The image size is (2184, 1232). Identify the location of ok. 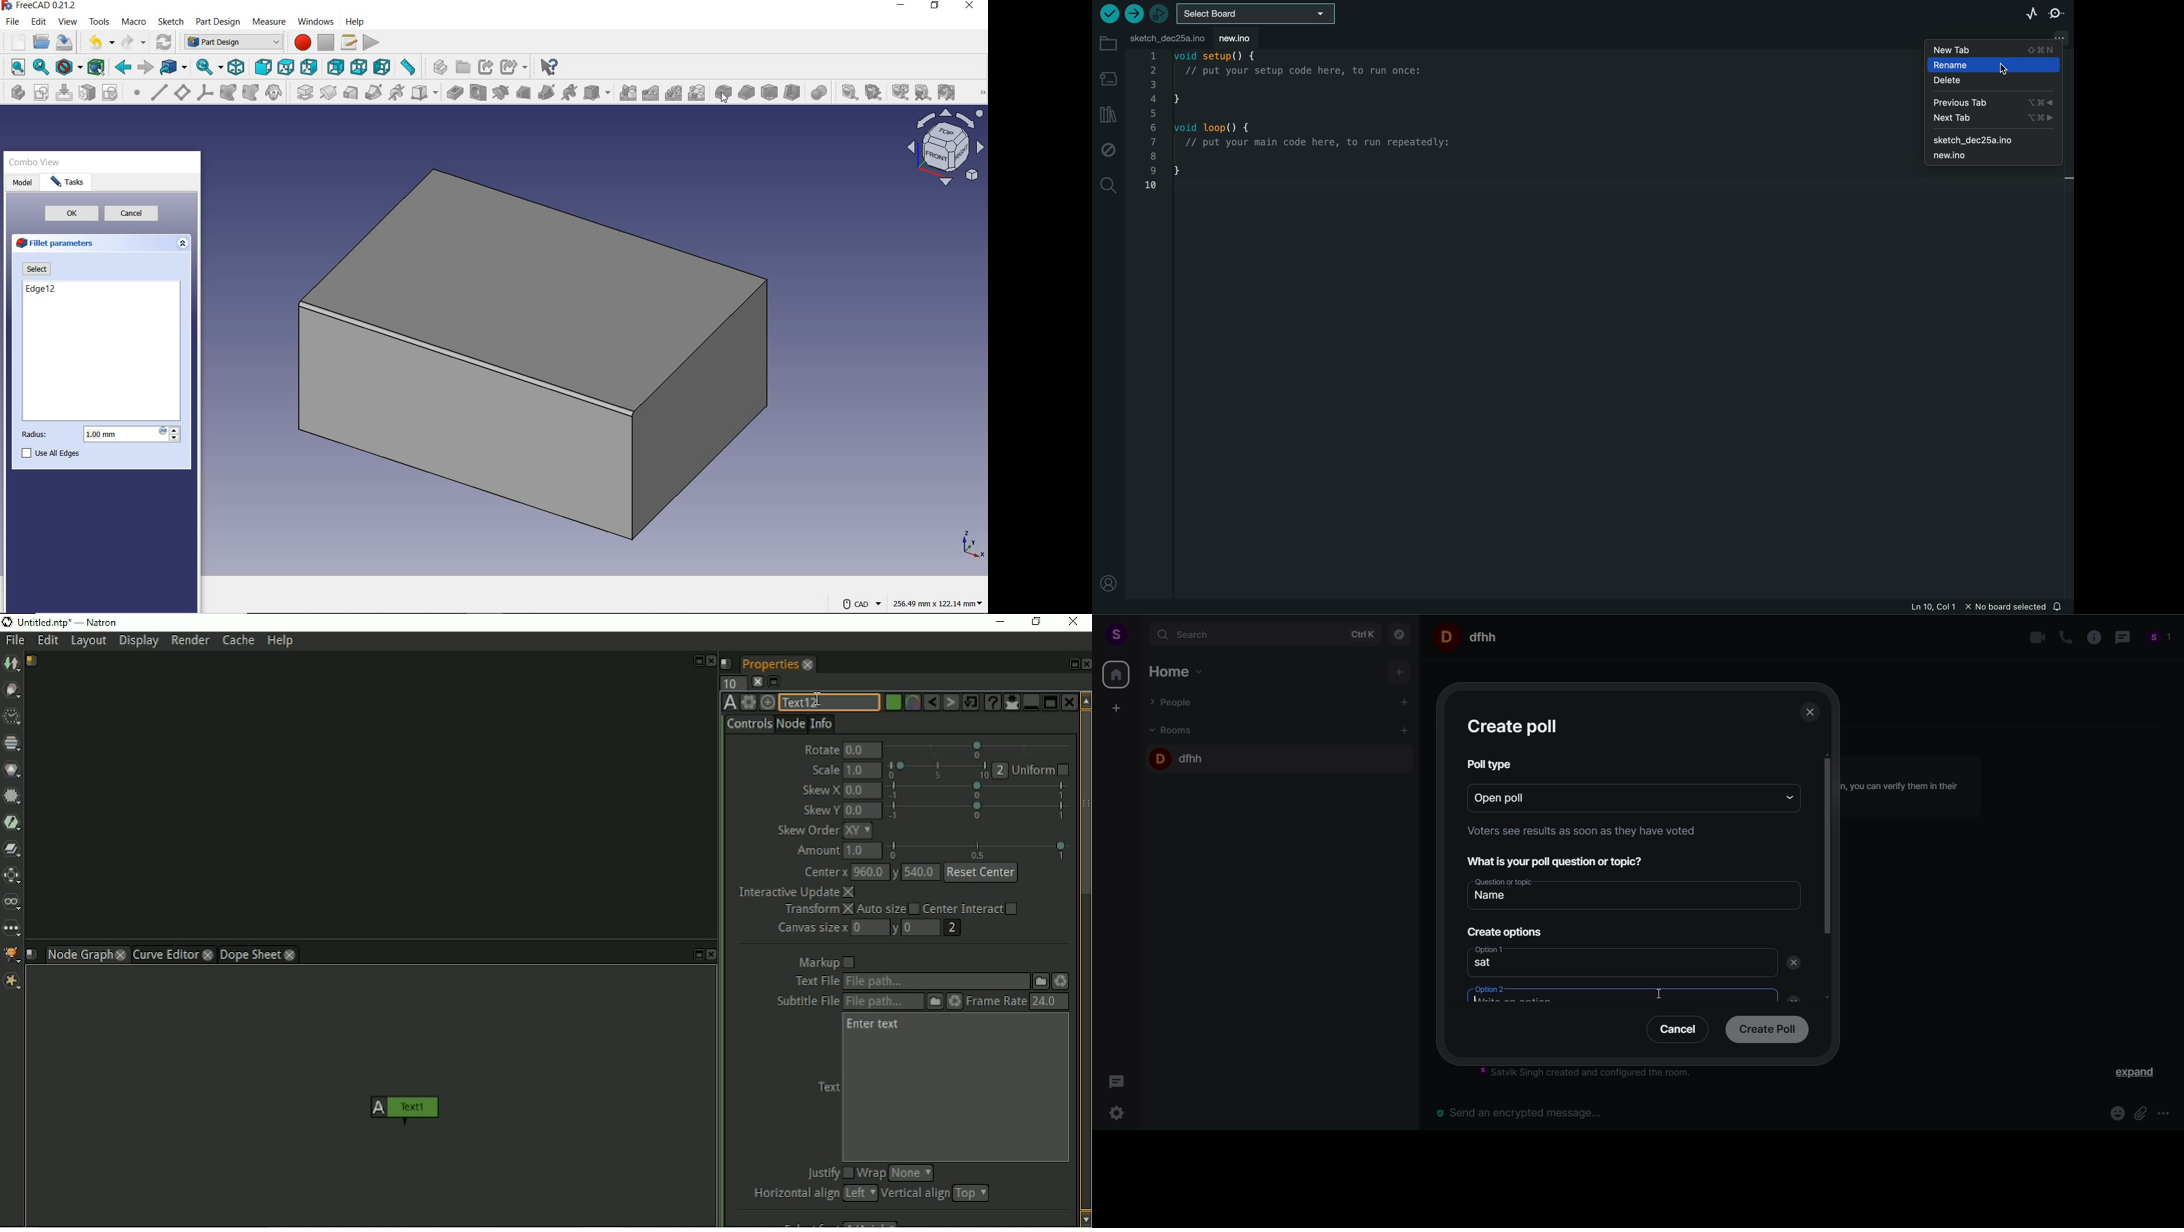
(71, 214).